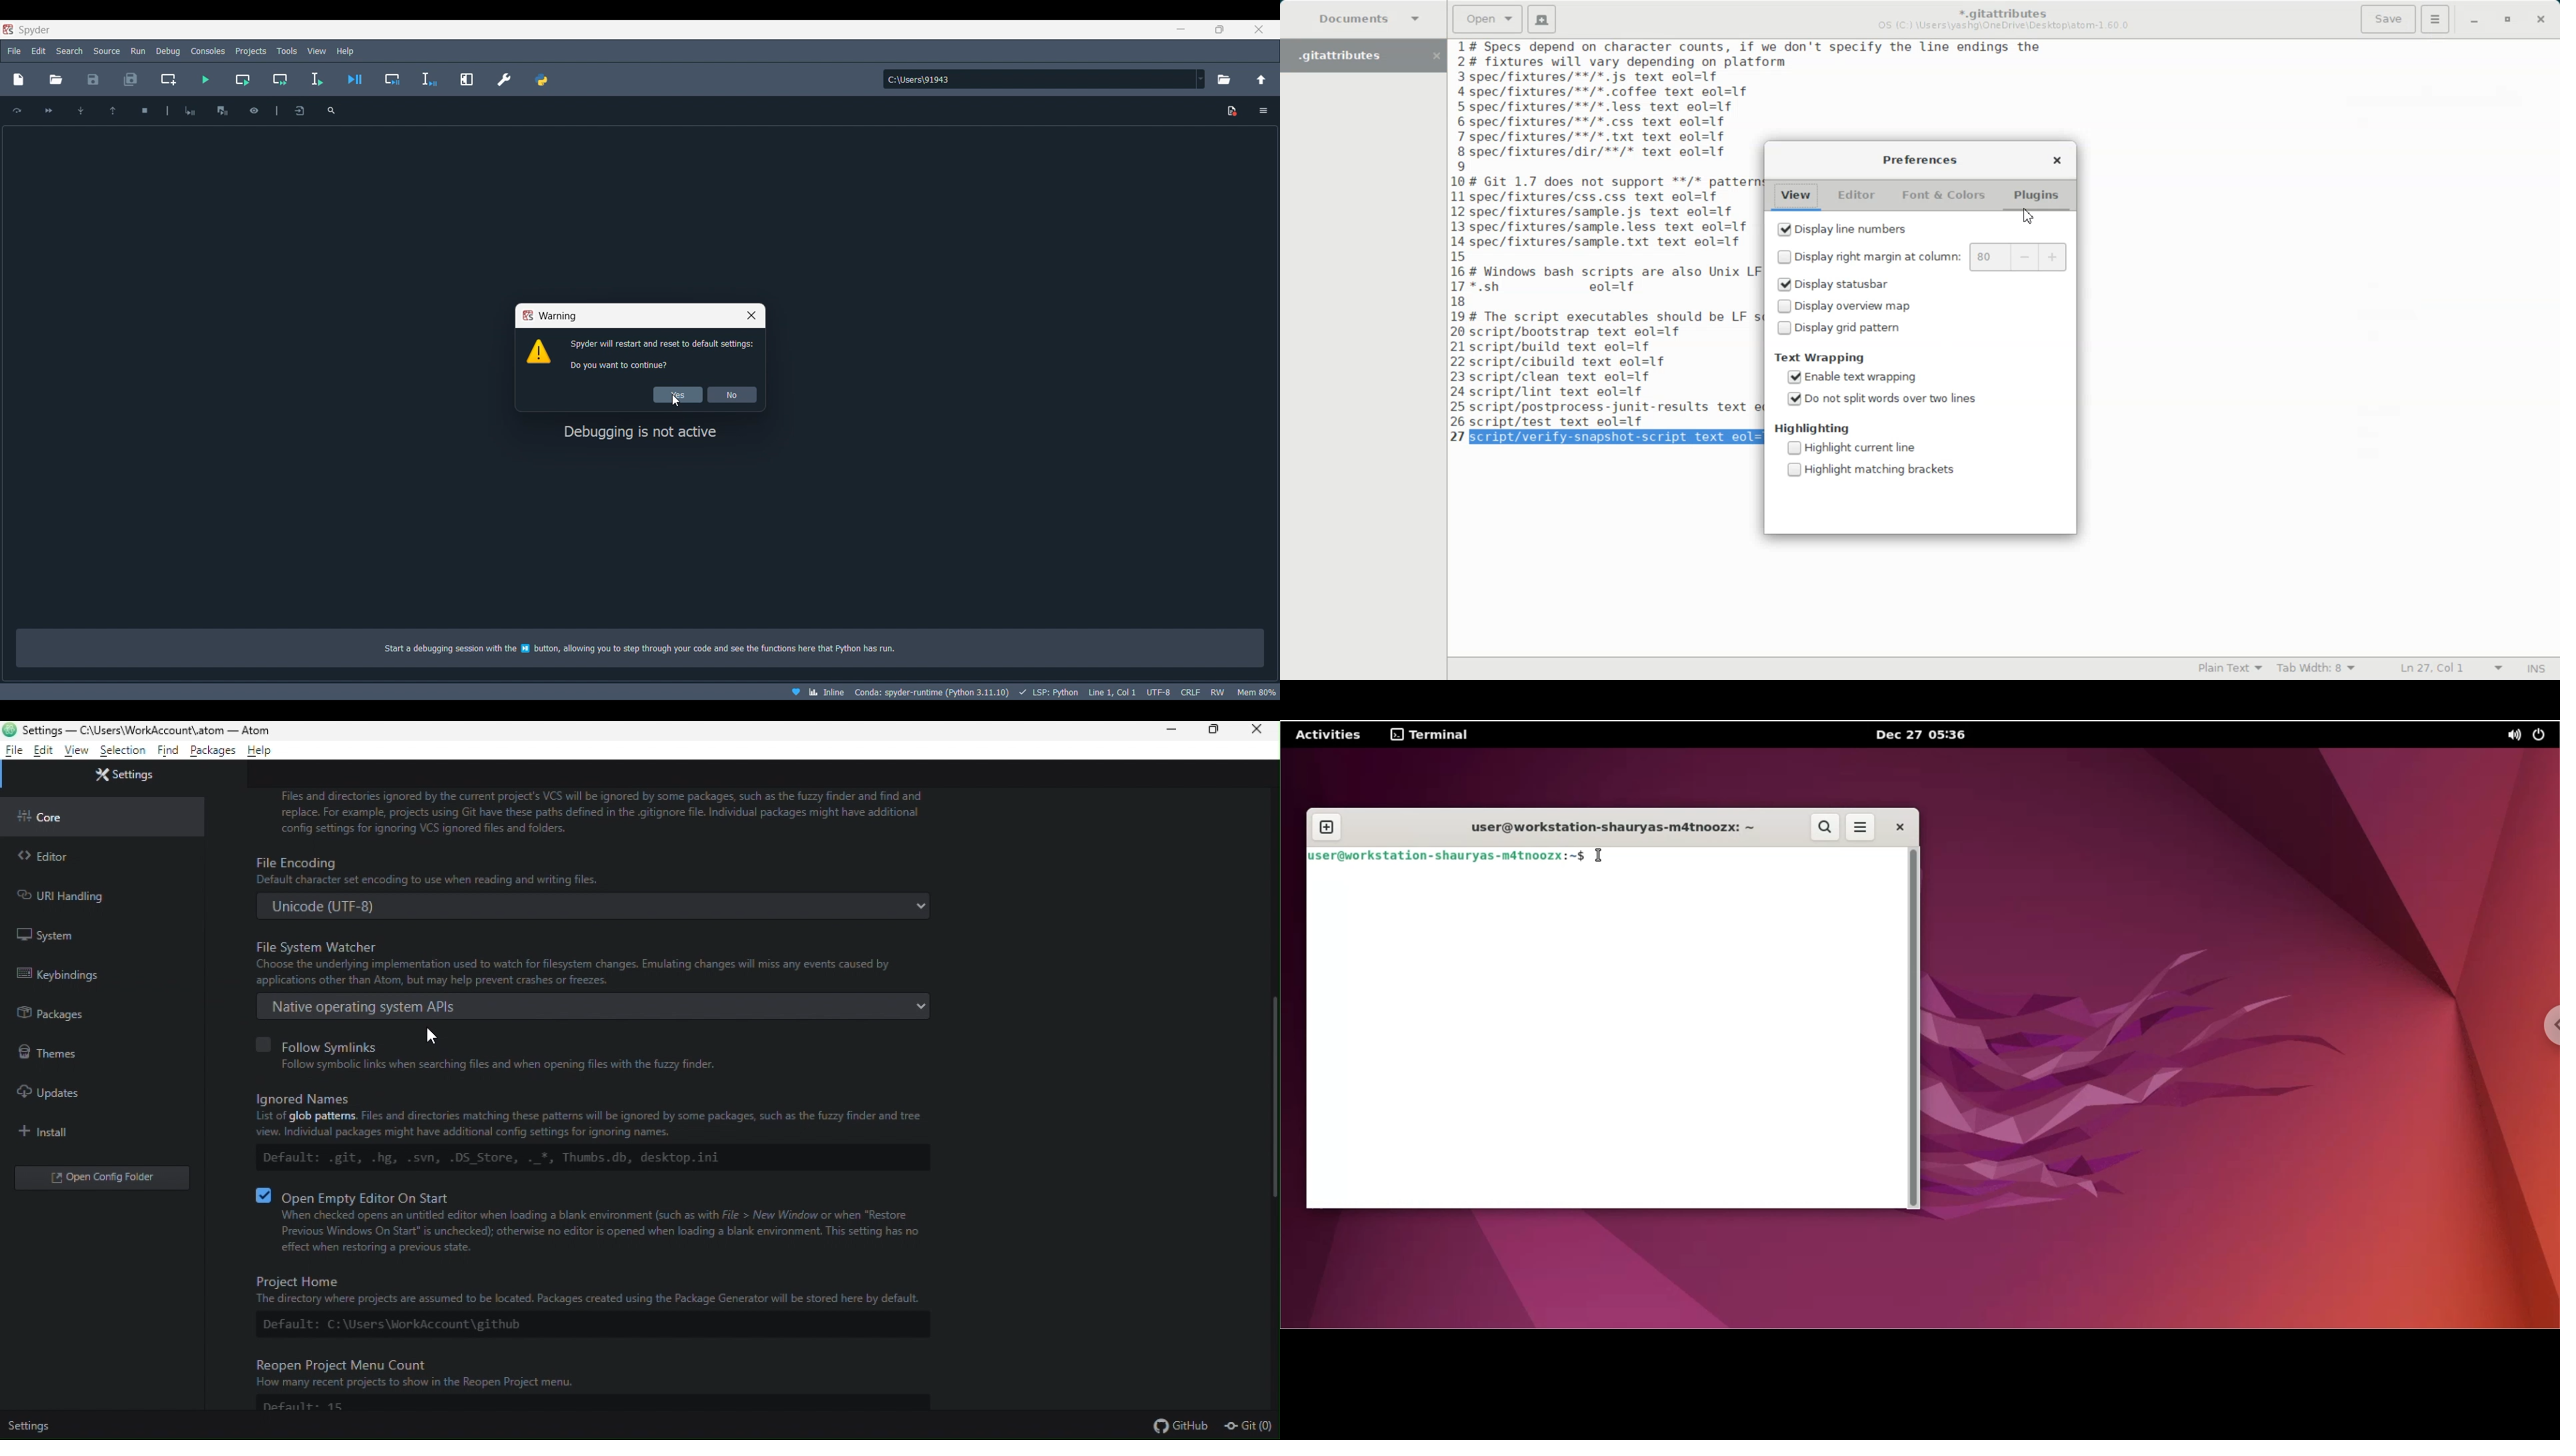 This screenshot has width=2576, height=1456. I want to click on Show in smaller tab, so click(1219, 29).